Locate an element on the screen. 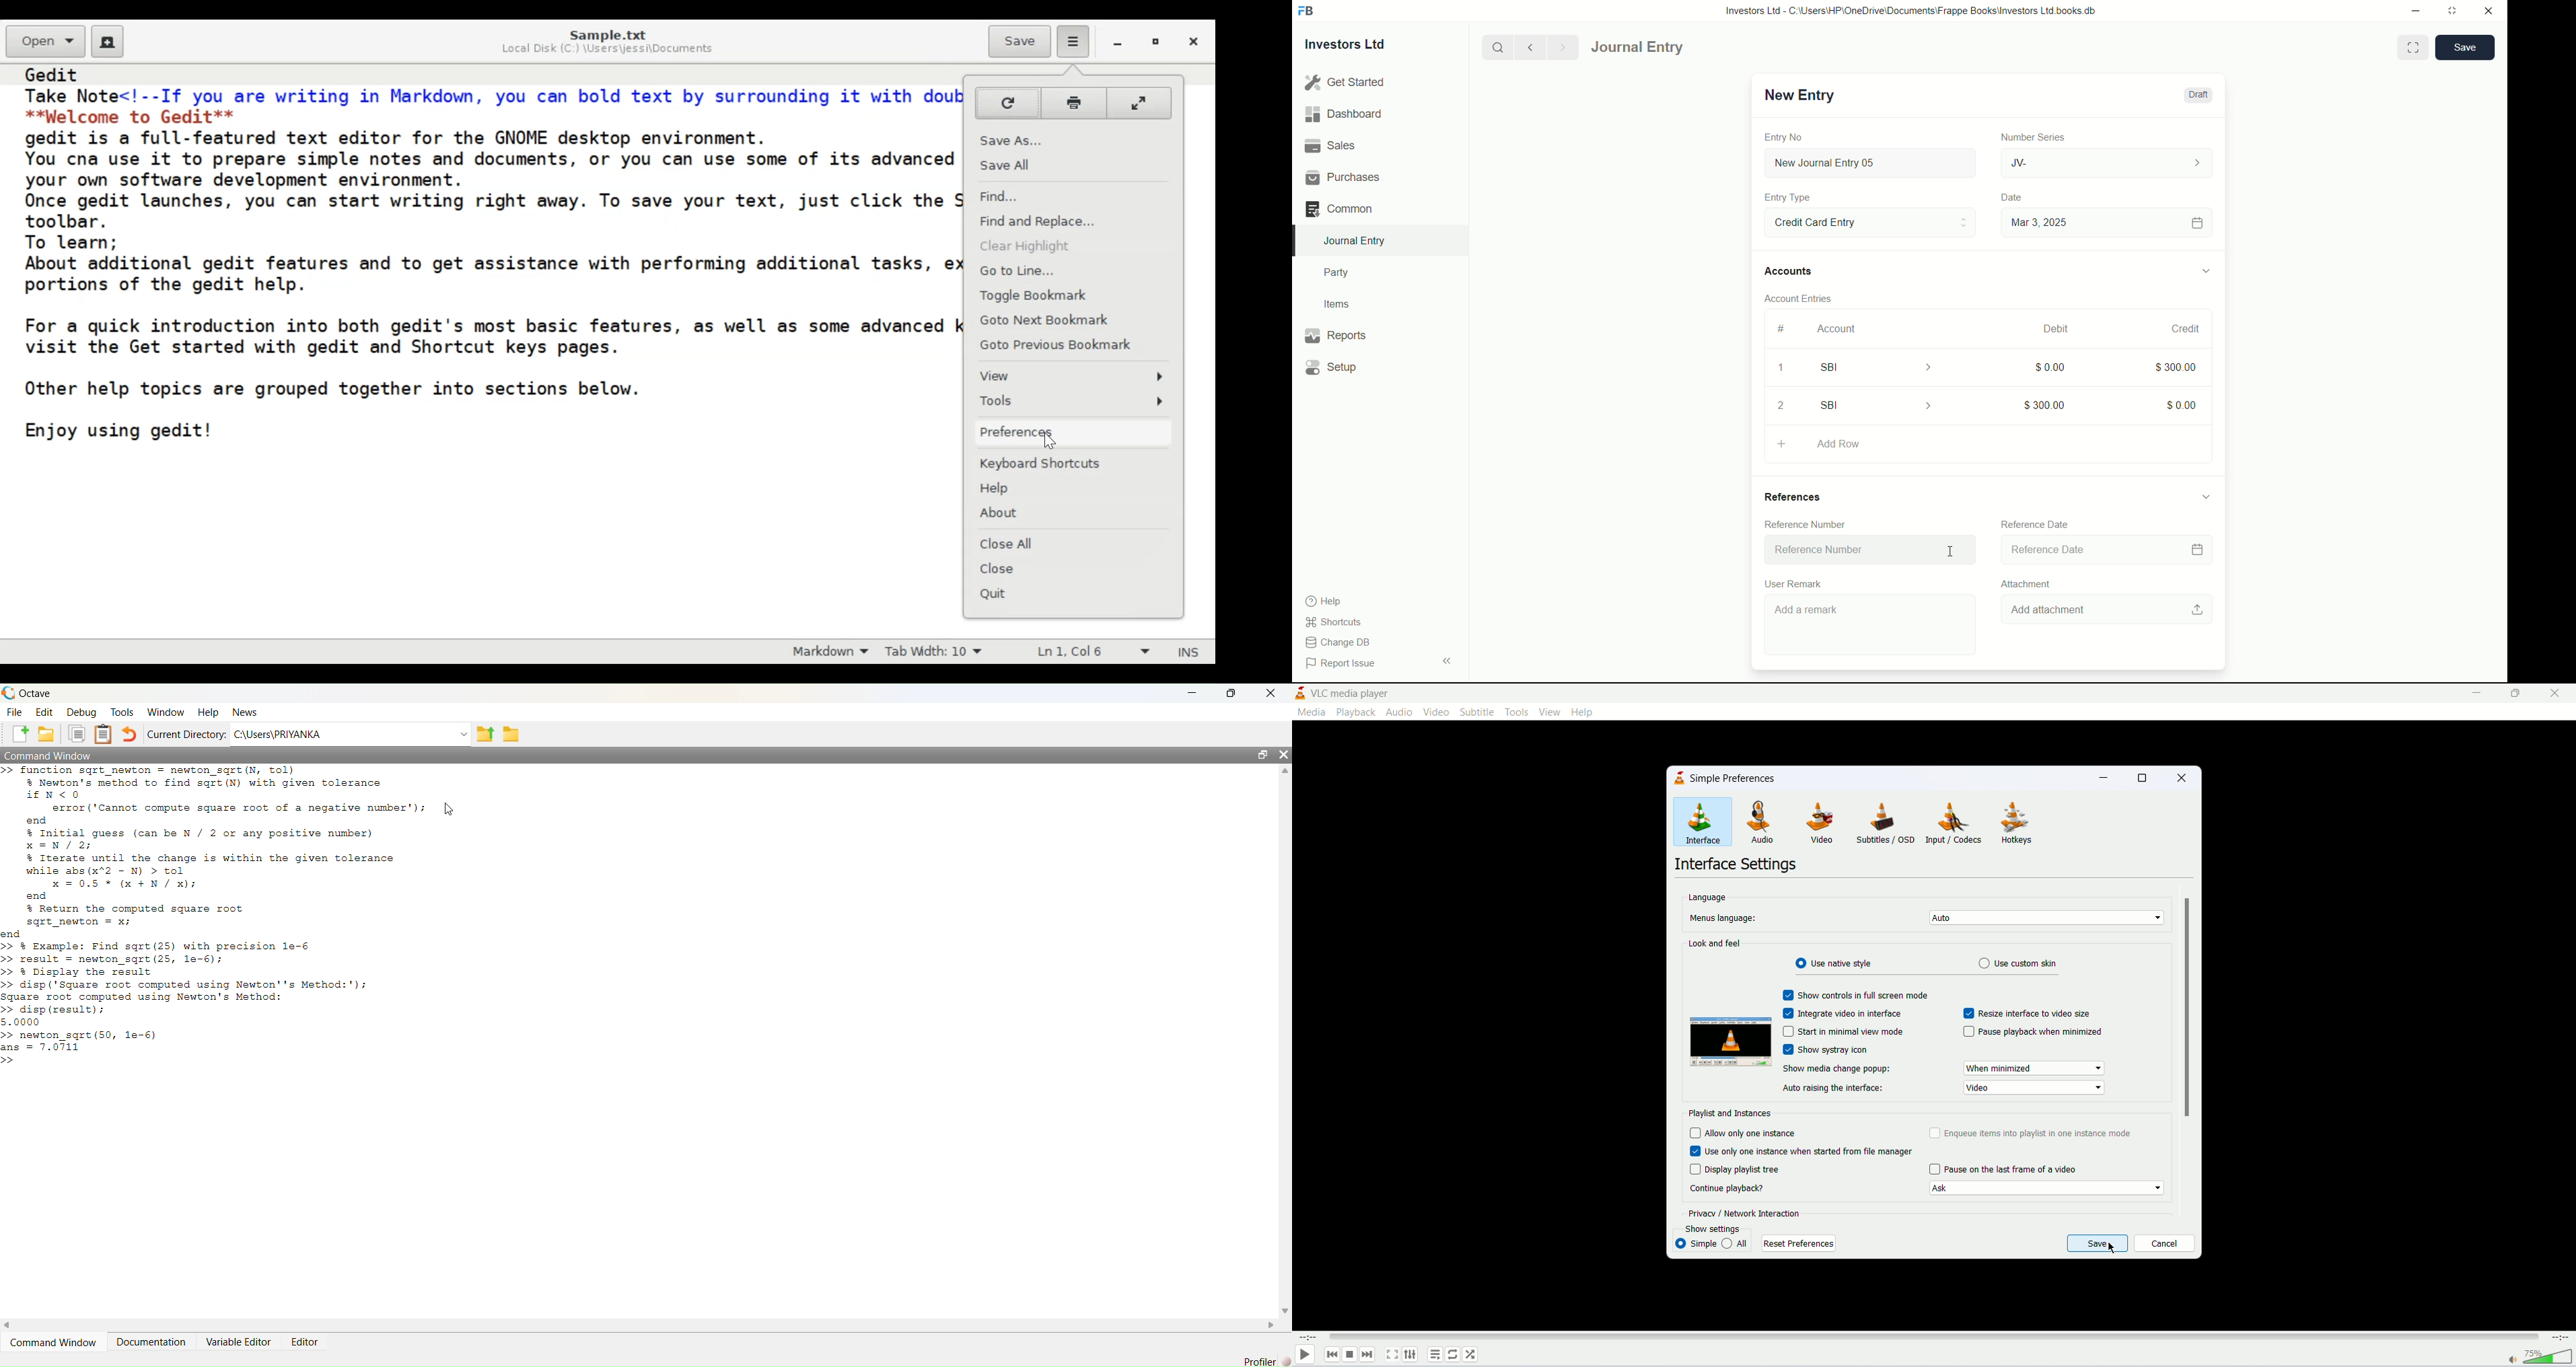 This screenshot has width=2576, height=1372. previous is located at coordinates (1529, 47).